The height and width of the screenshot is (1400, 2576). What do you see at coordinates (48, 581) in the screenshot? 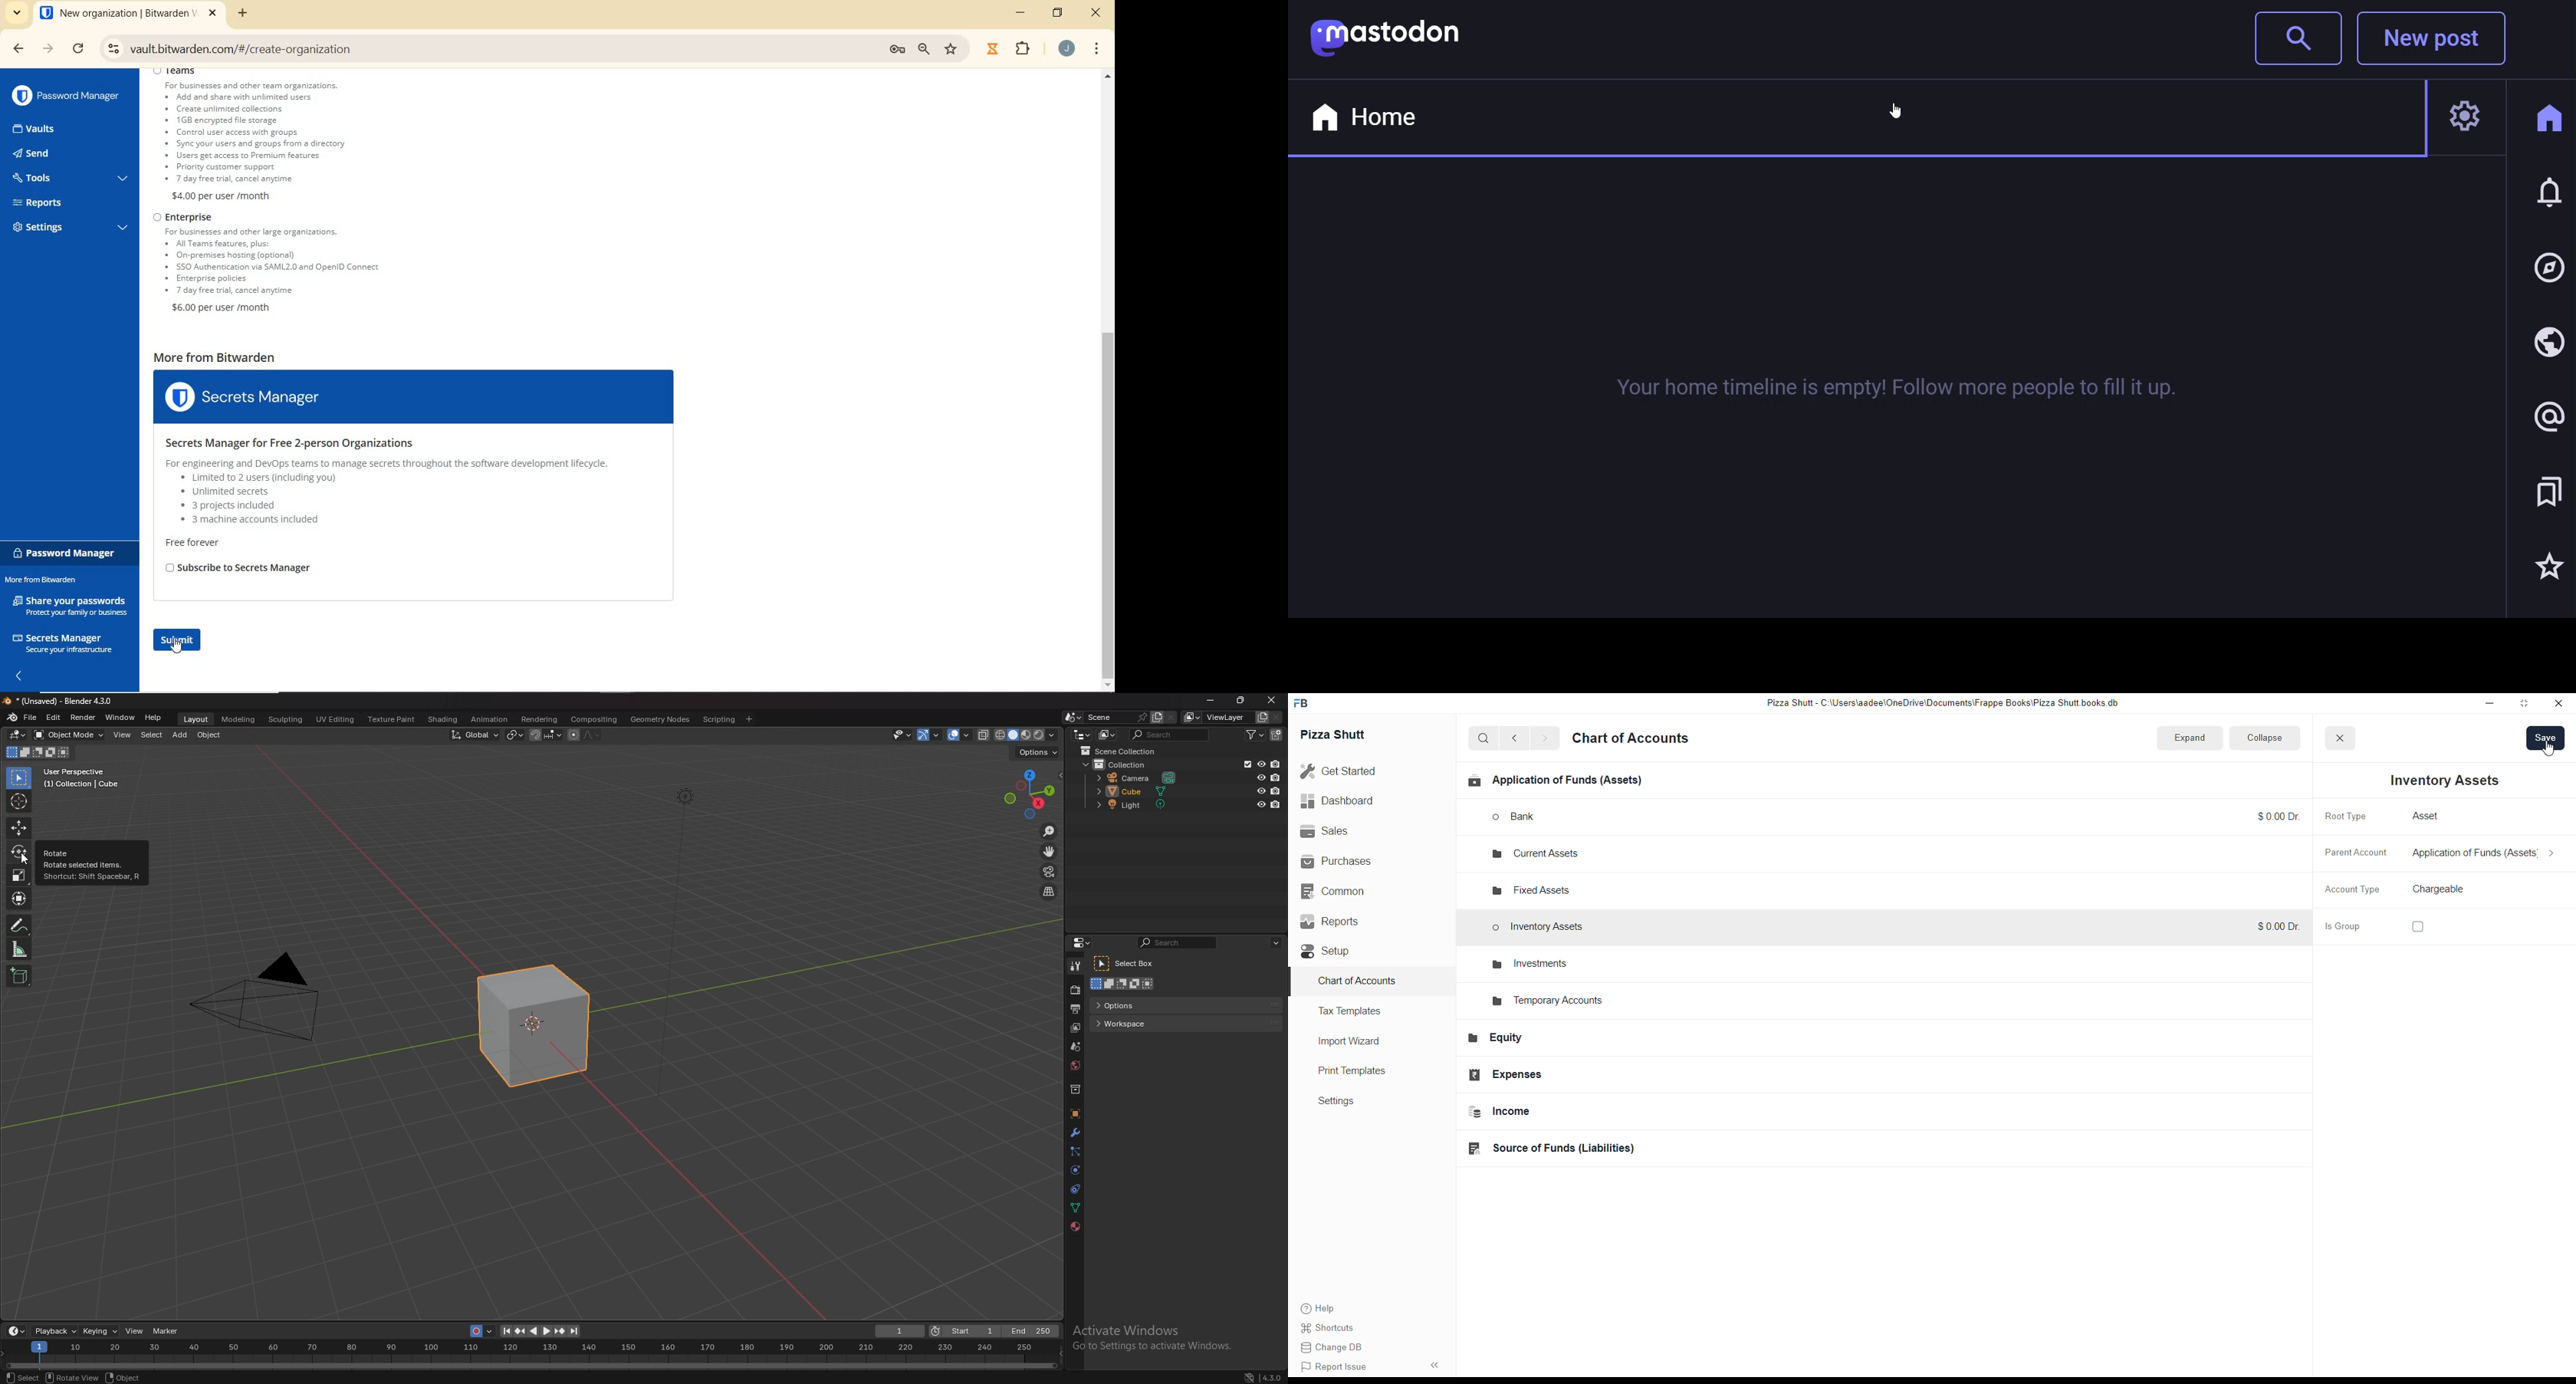
I see `more from bitwarden` at bounding box center [48, 581].